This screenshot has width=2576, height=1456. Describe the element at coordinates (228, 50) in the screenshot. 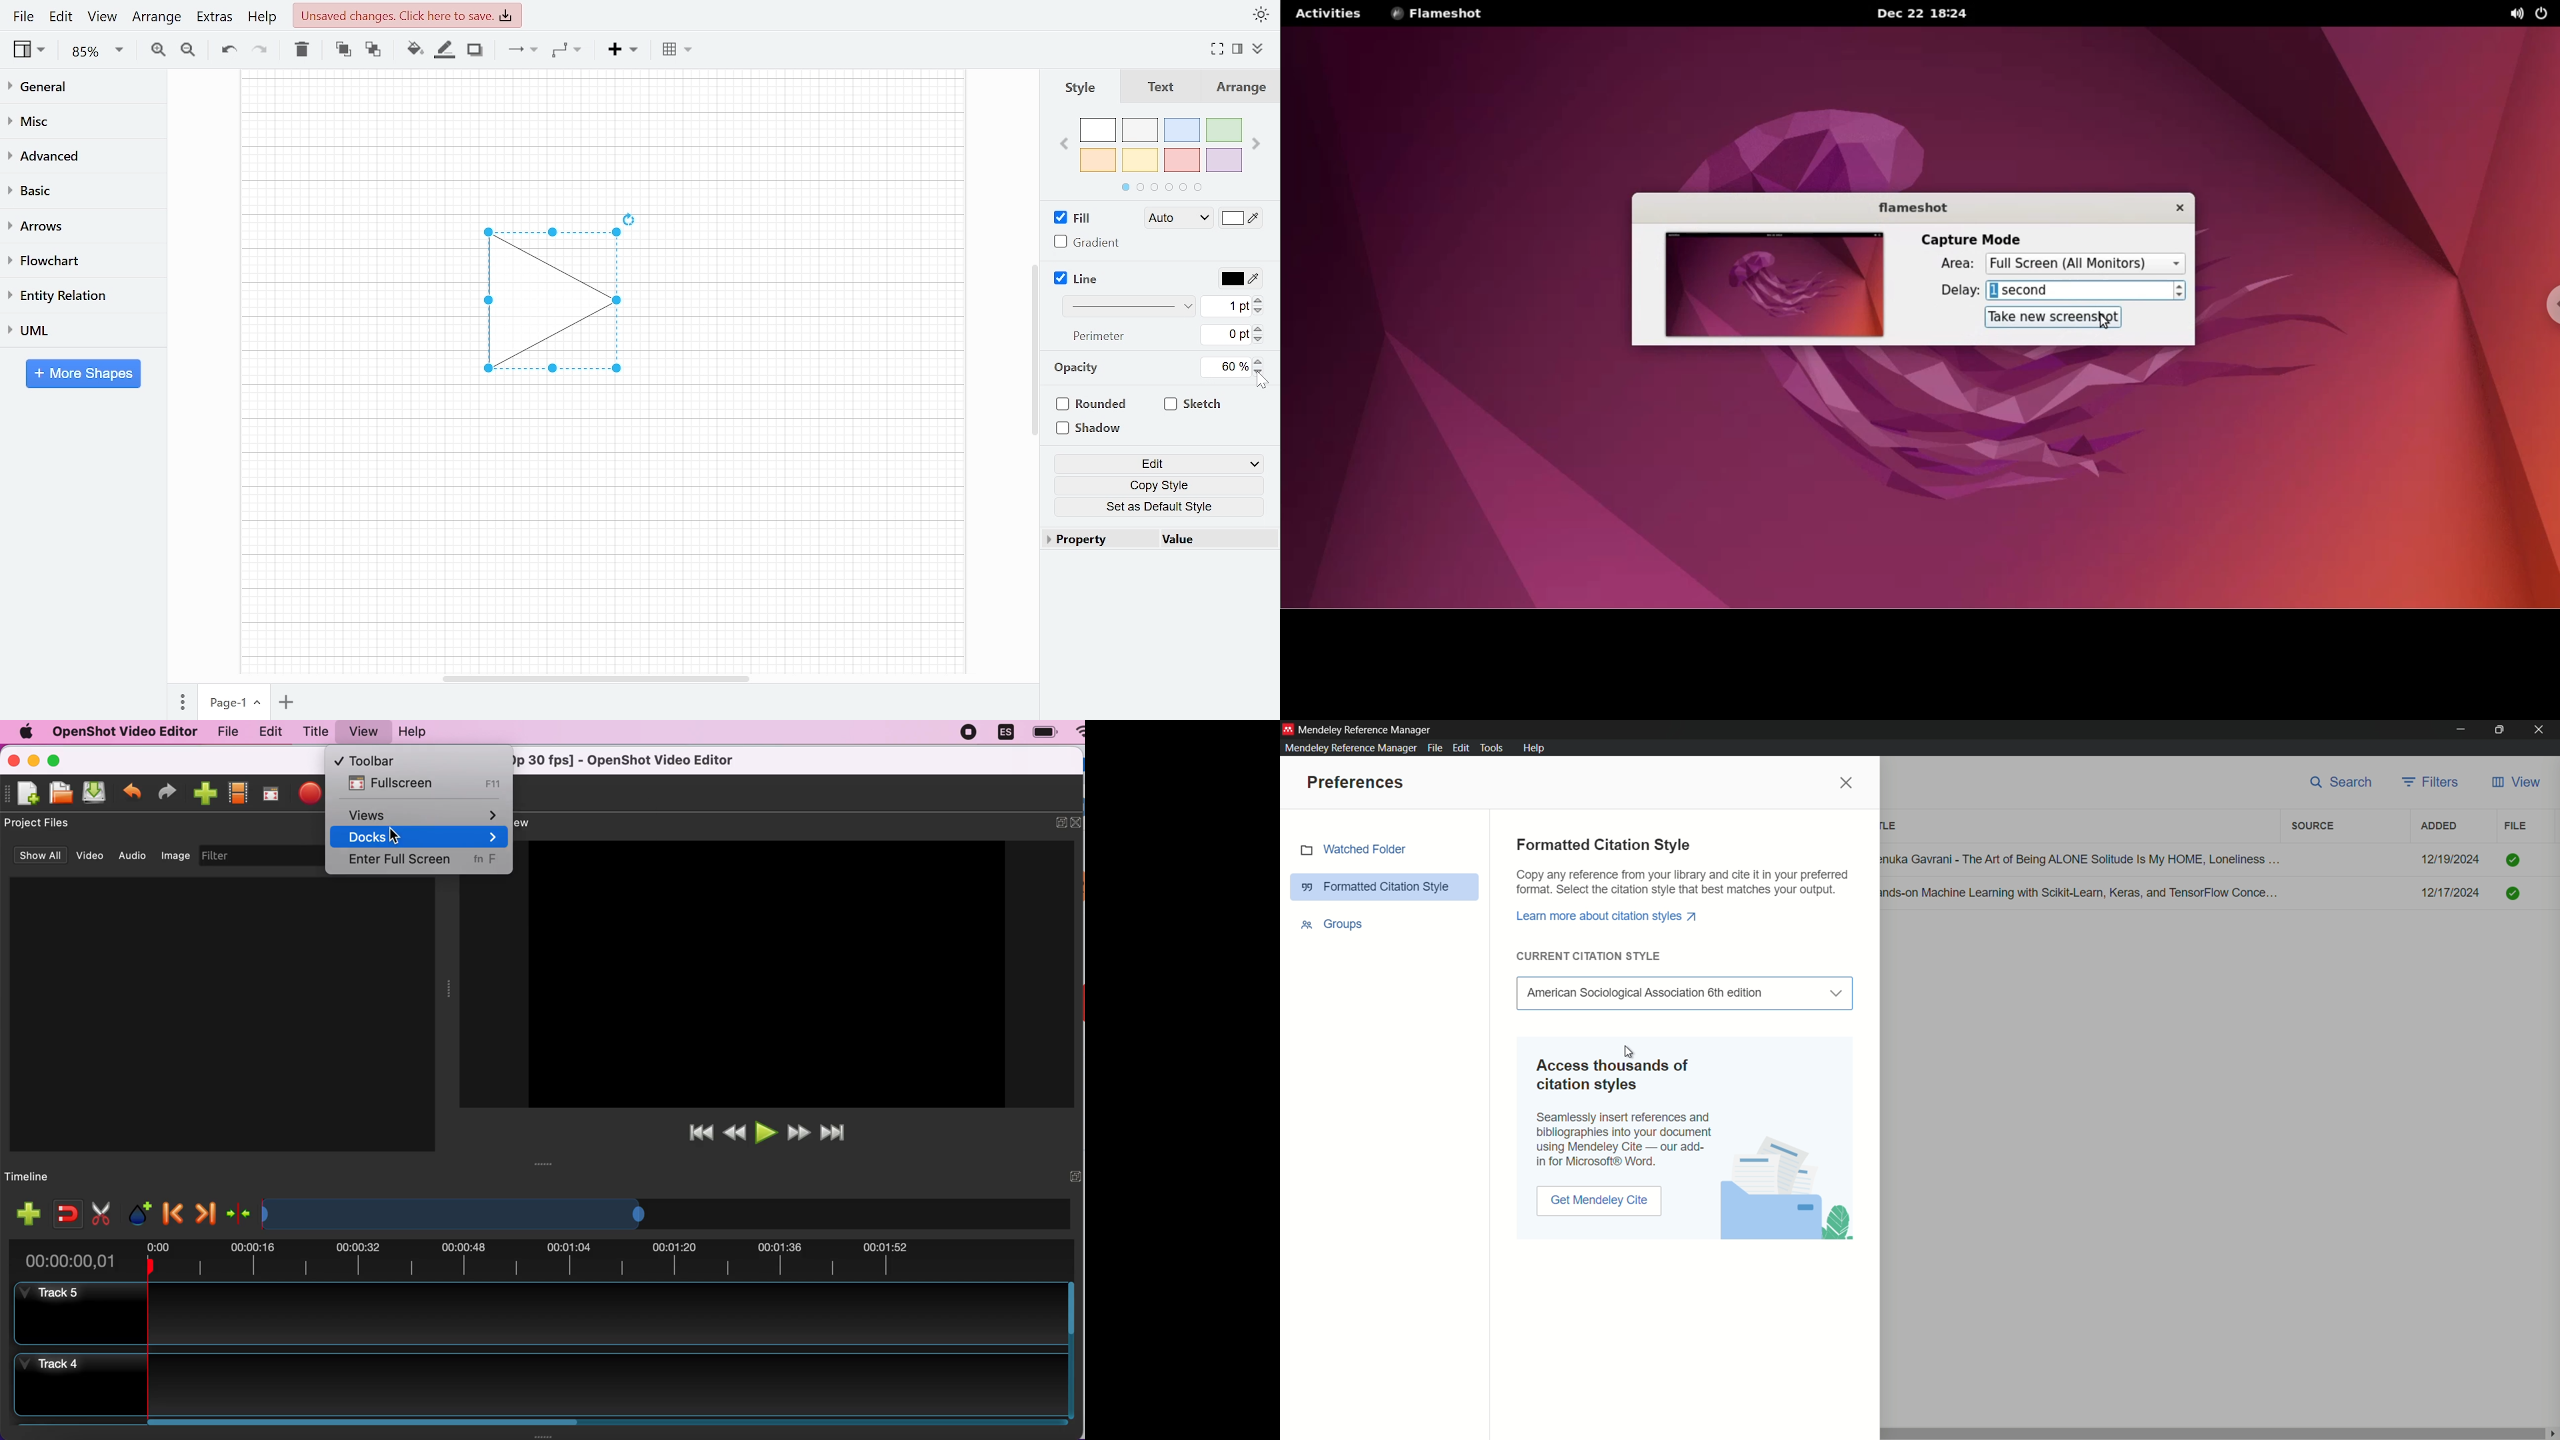

I see `Undo` at that location.